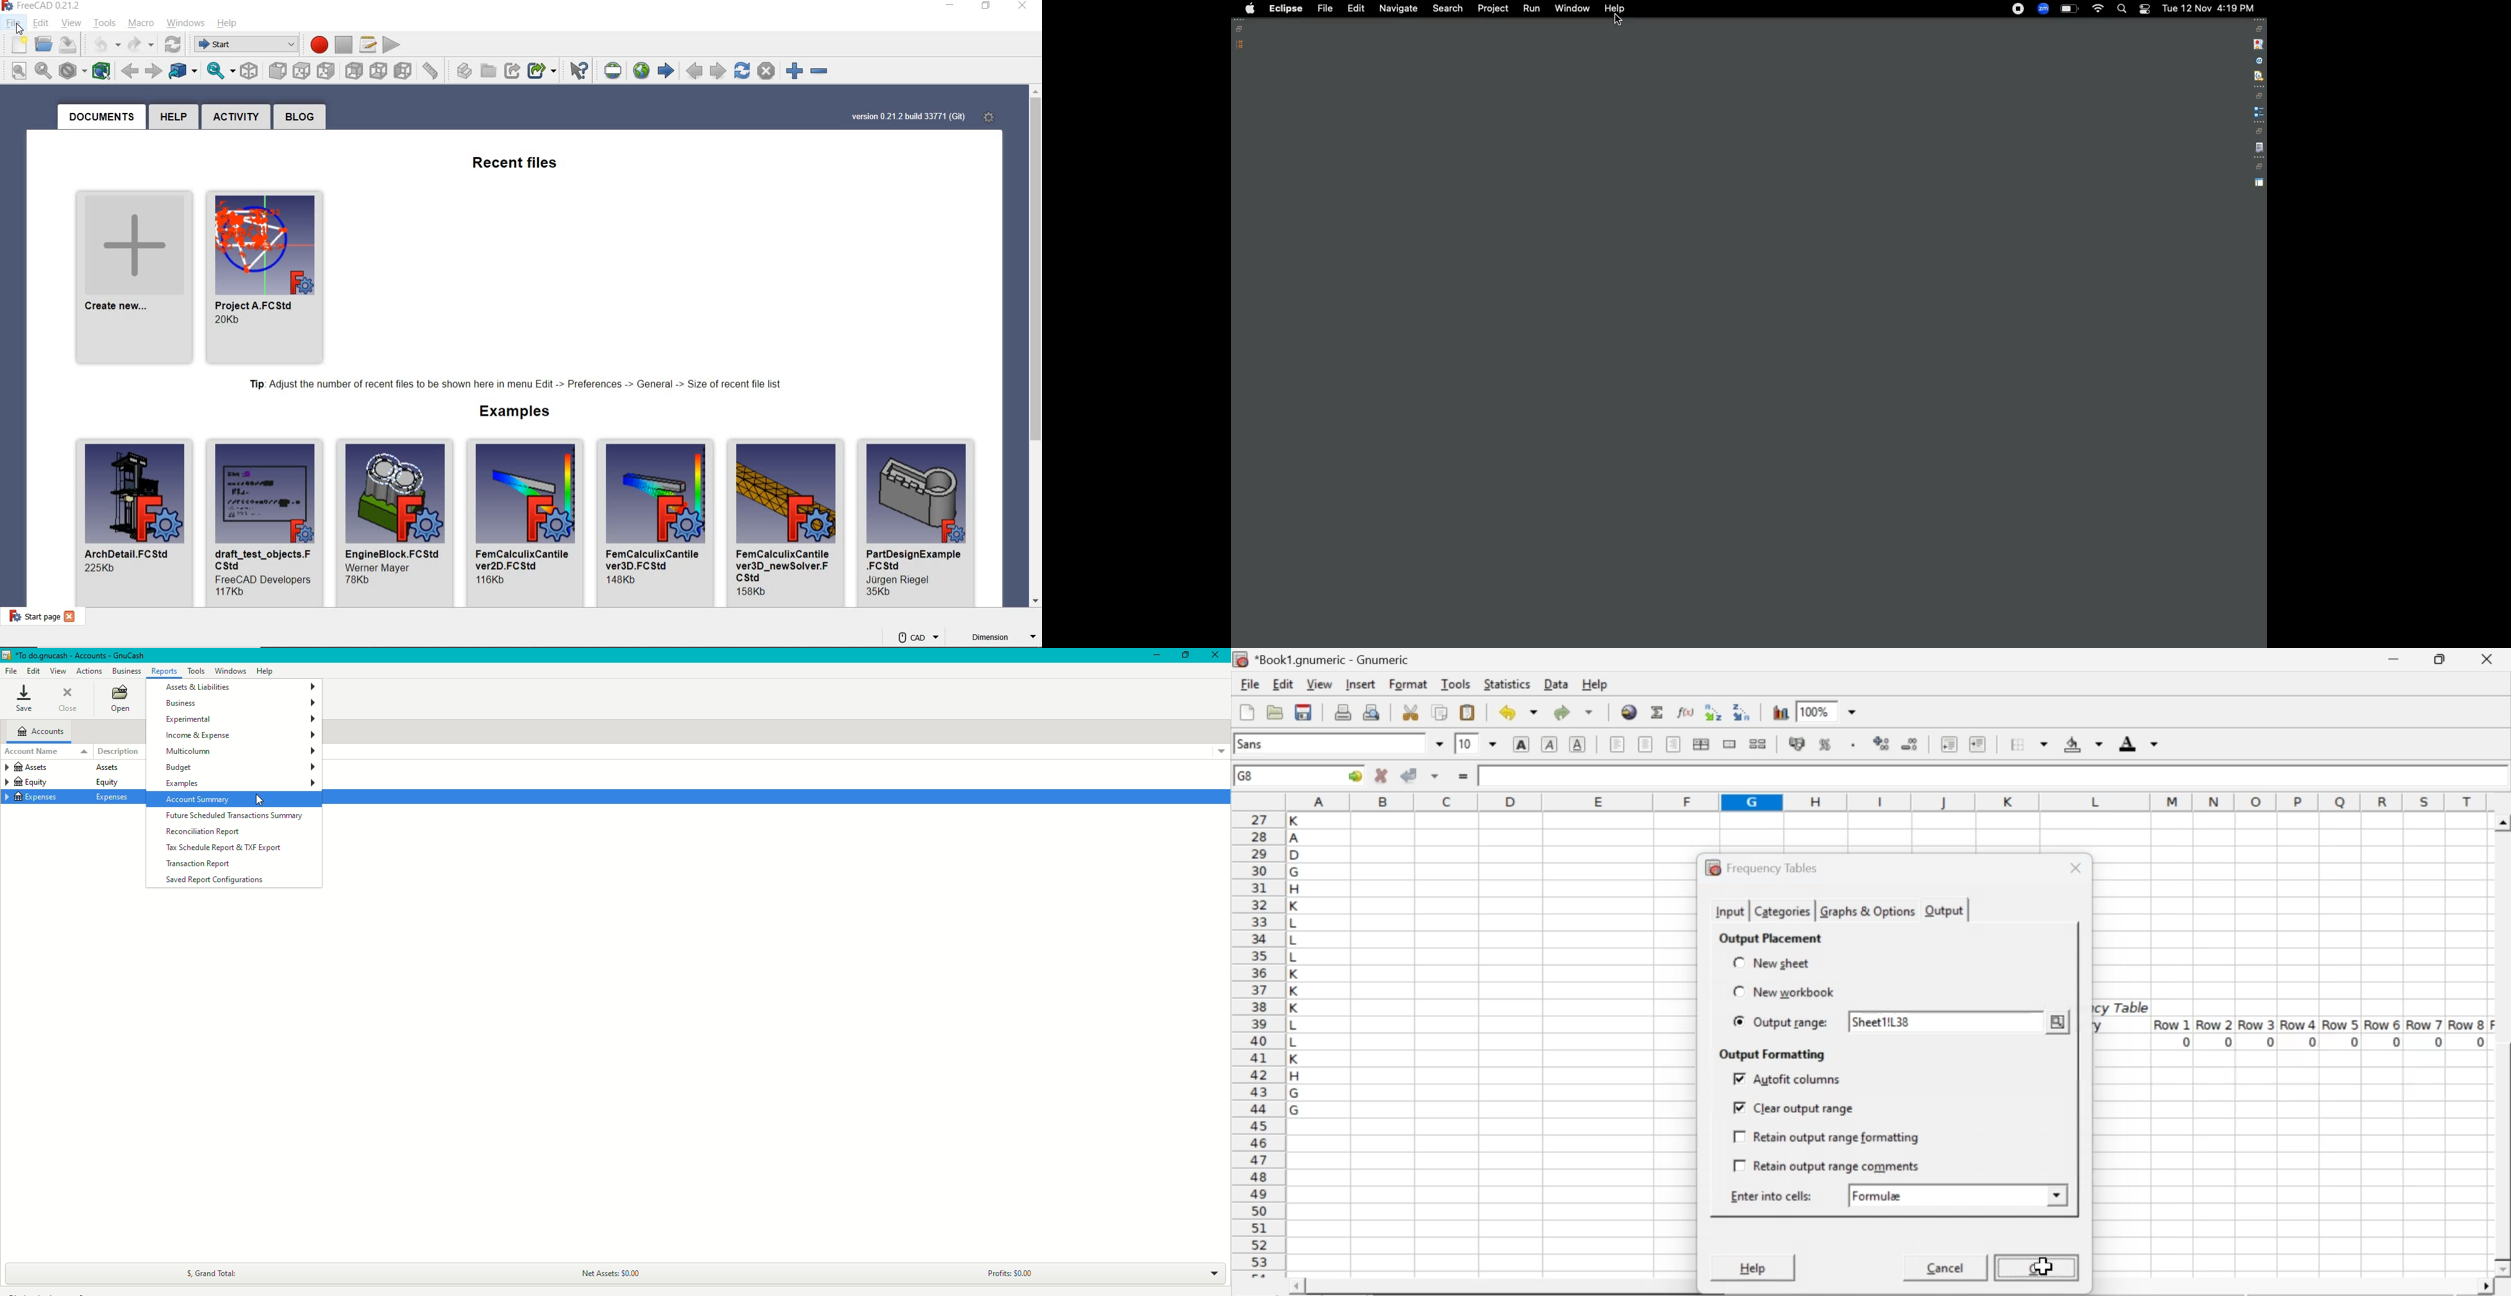  What do you see at coordinates (2503, 1046) in the screenshot?
I see `scroll bar` at bounding box center [2503, 1046].